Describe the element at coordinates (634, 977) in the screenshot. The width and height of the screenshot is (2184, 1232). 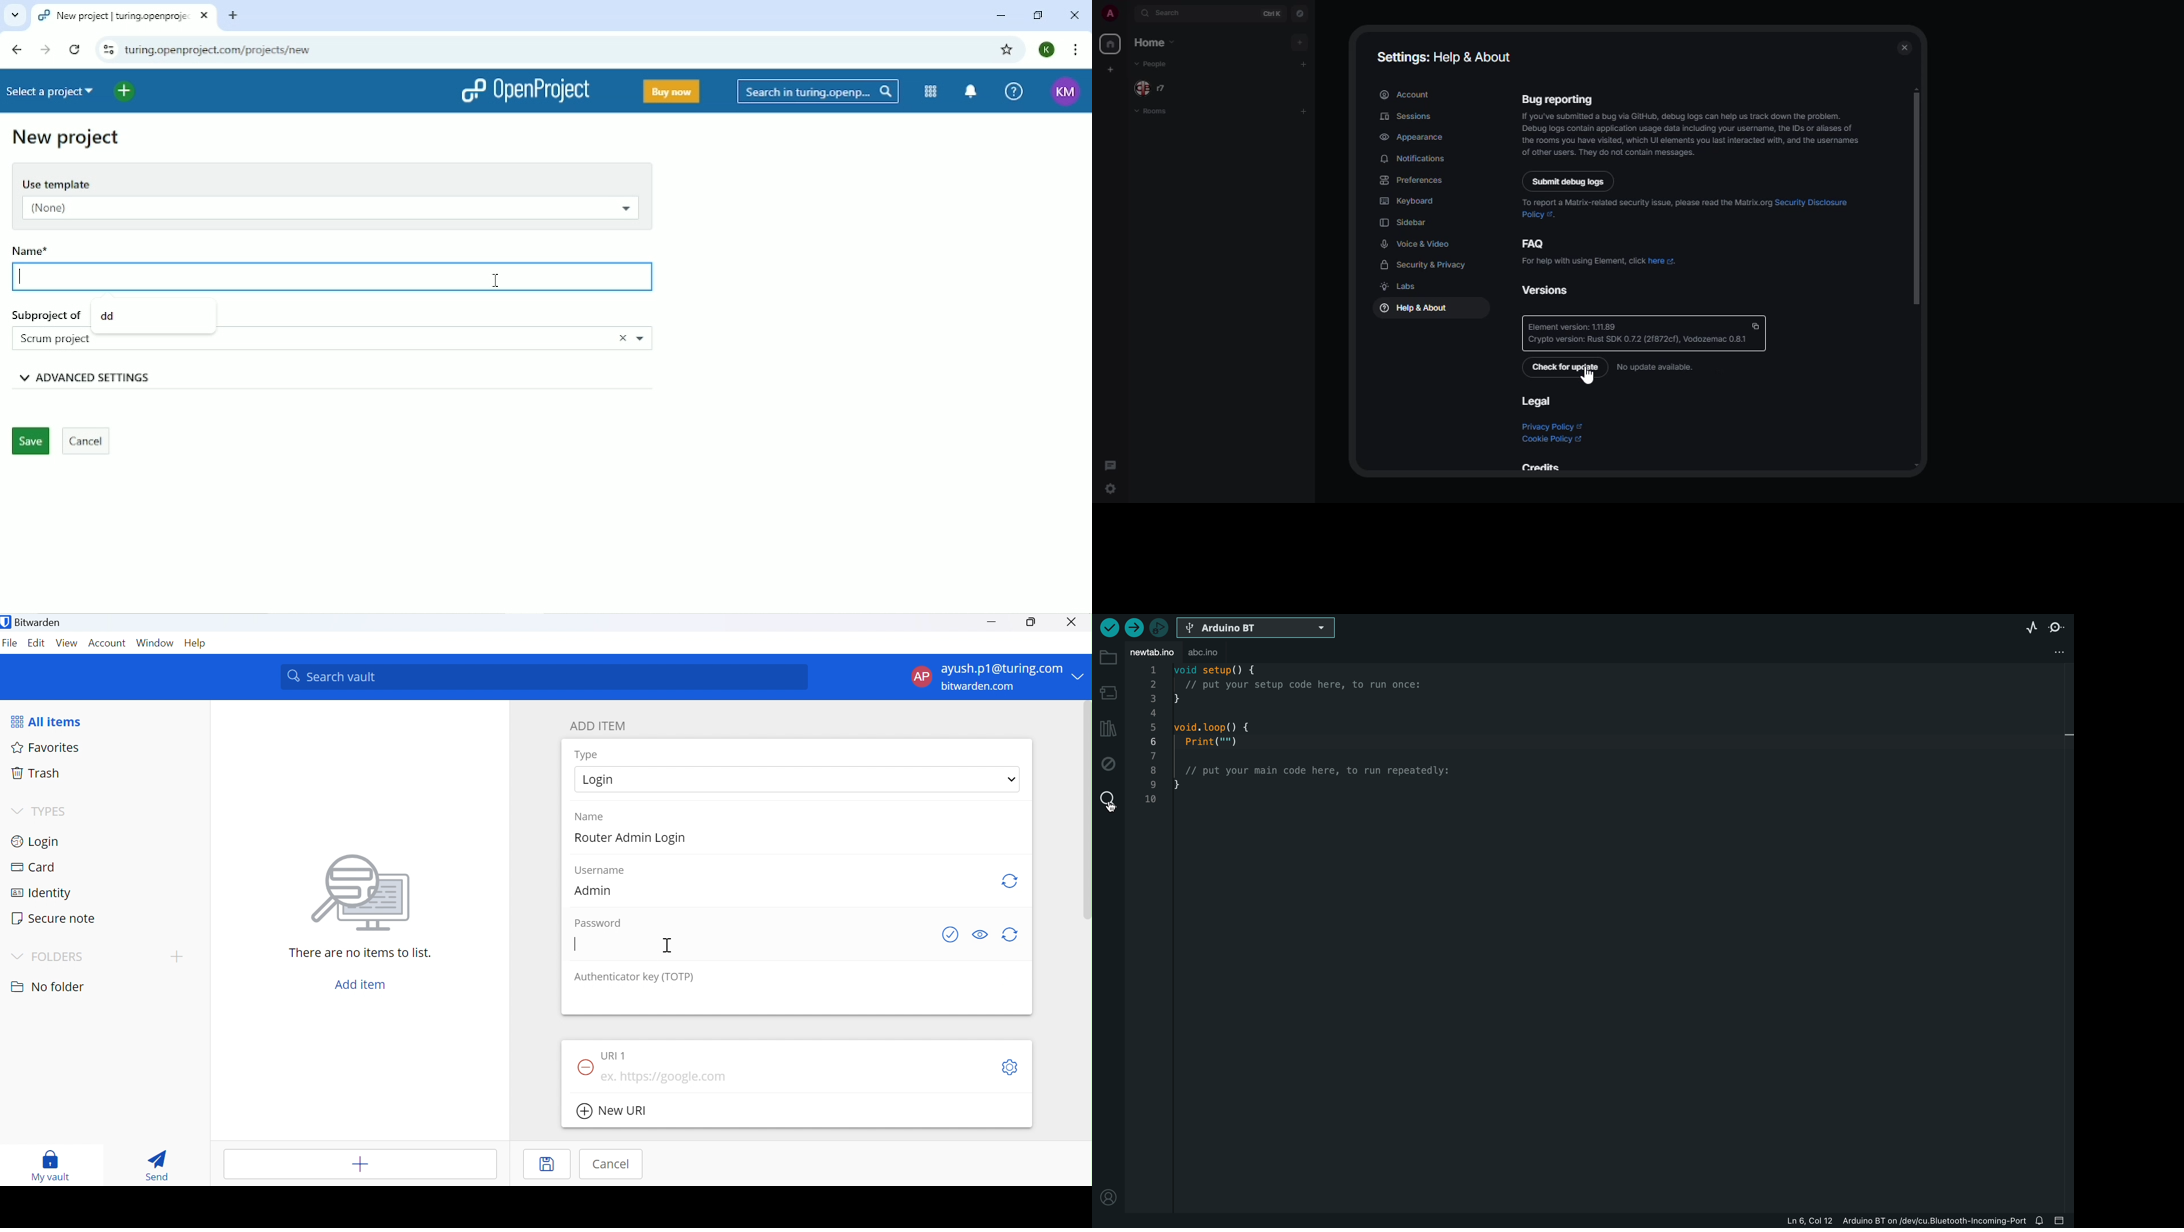
I see `Authenticator key (TOTP)` at that location.